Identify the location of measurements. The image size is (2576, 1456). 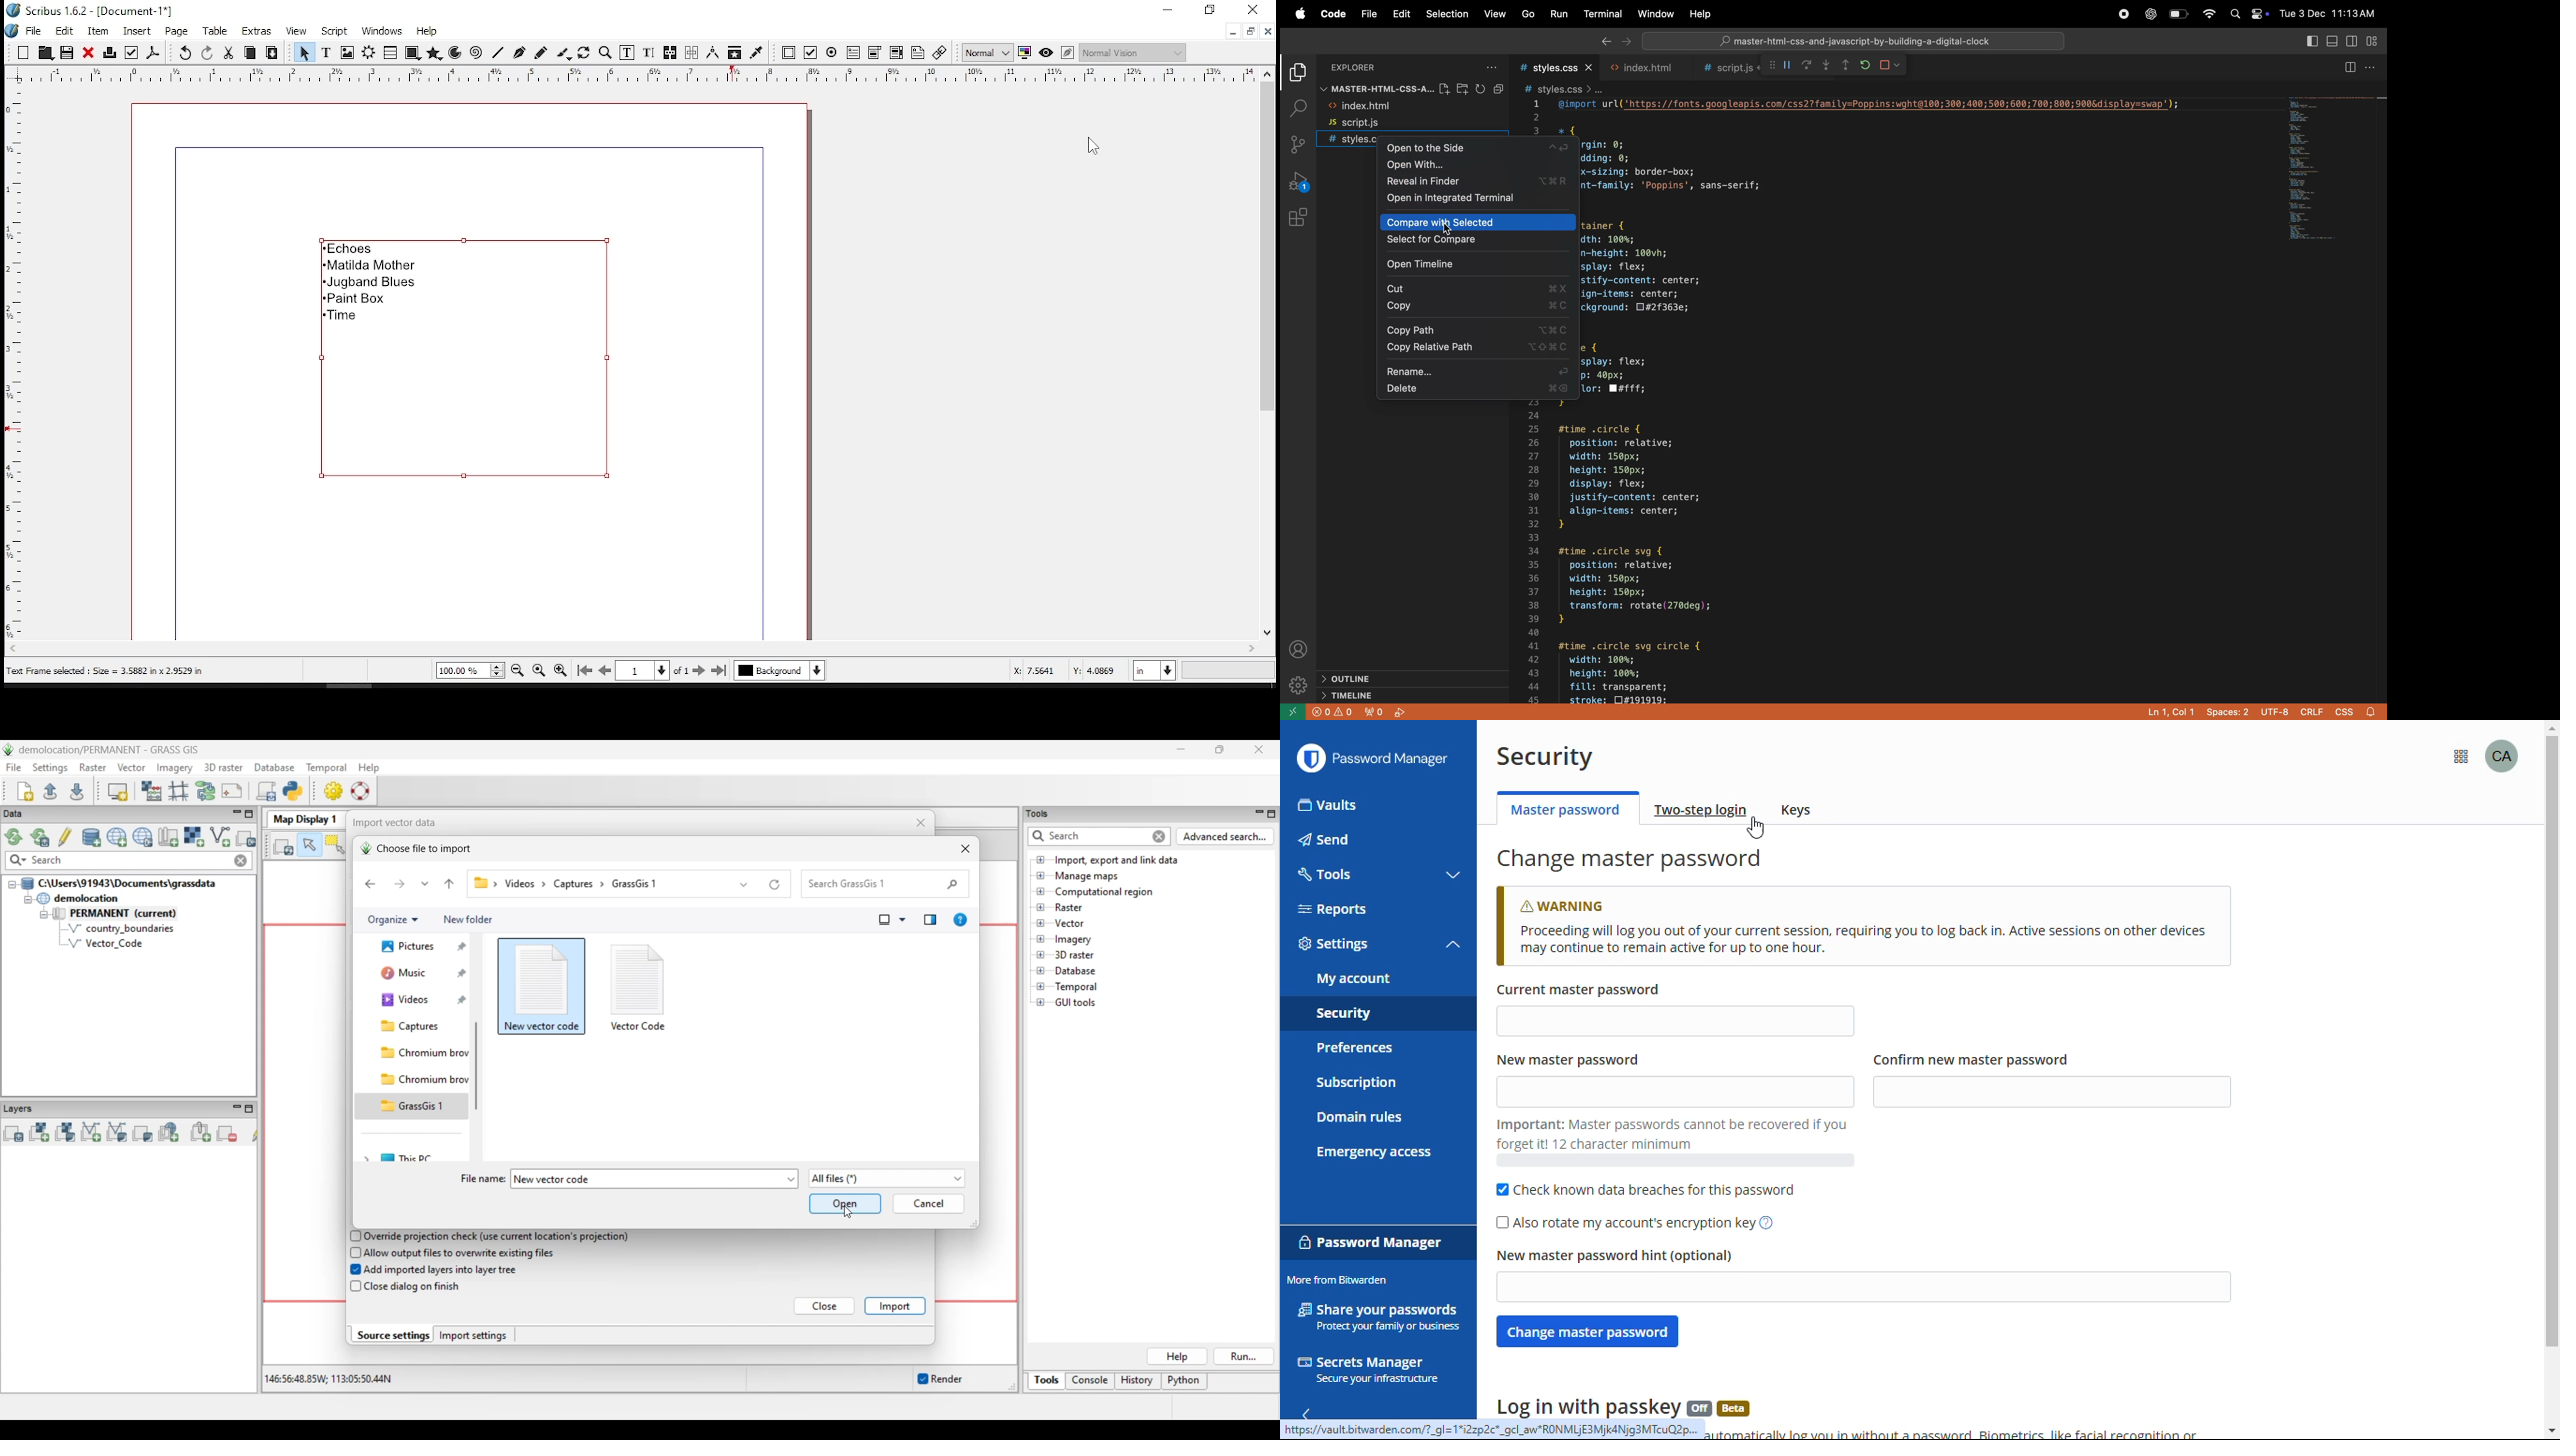
(712, 53).